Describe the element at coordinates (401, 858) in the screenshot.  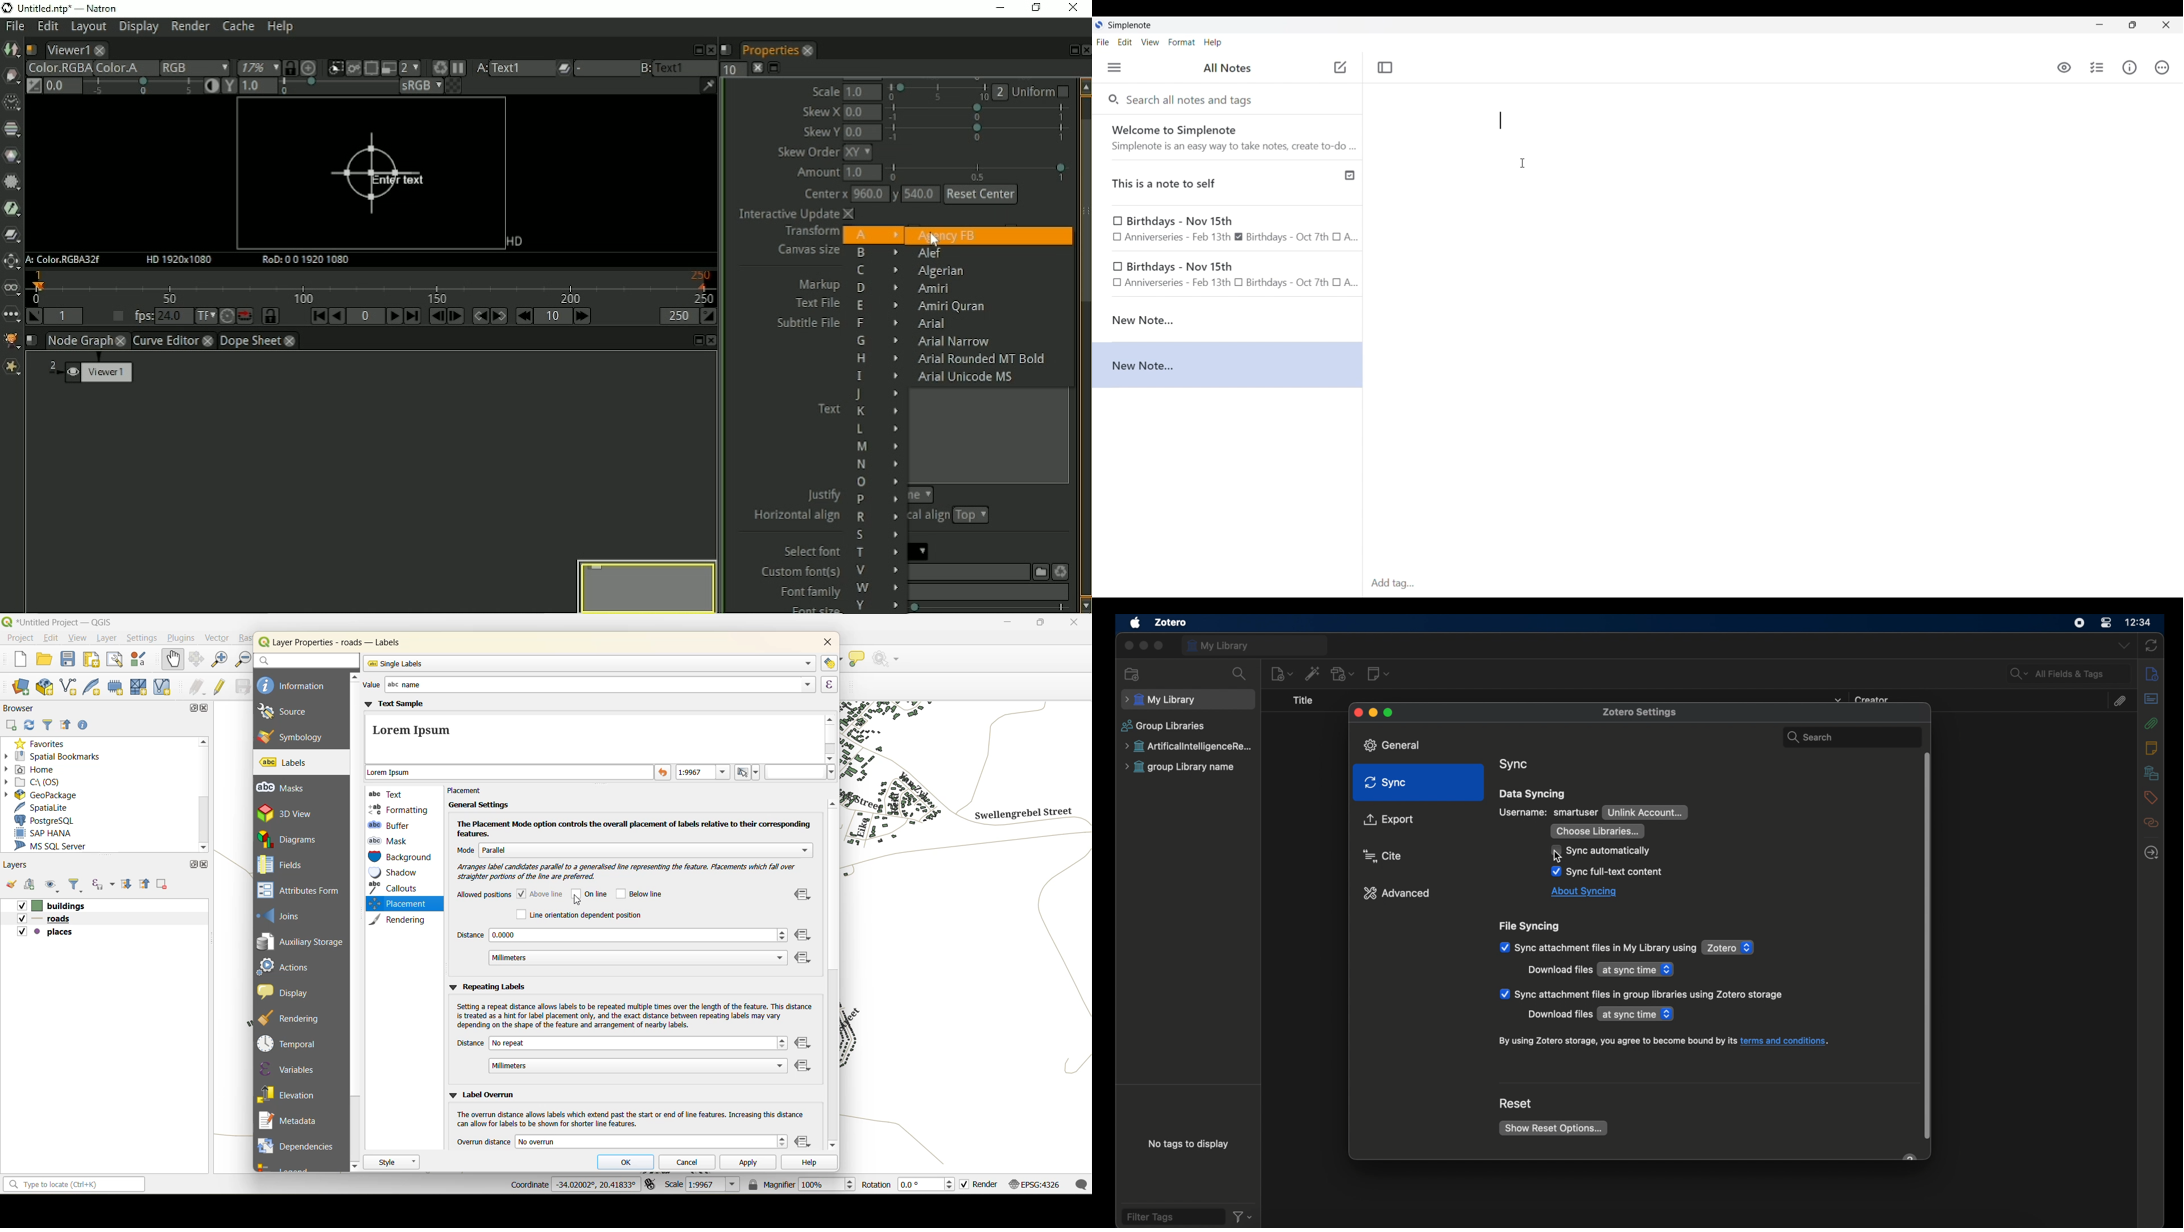
I see `background` at that location.